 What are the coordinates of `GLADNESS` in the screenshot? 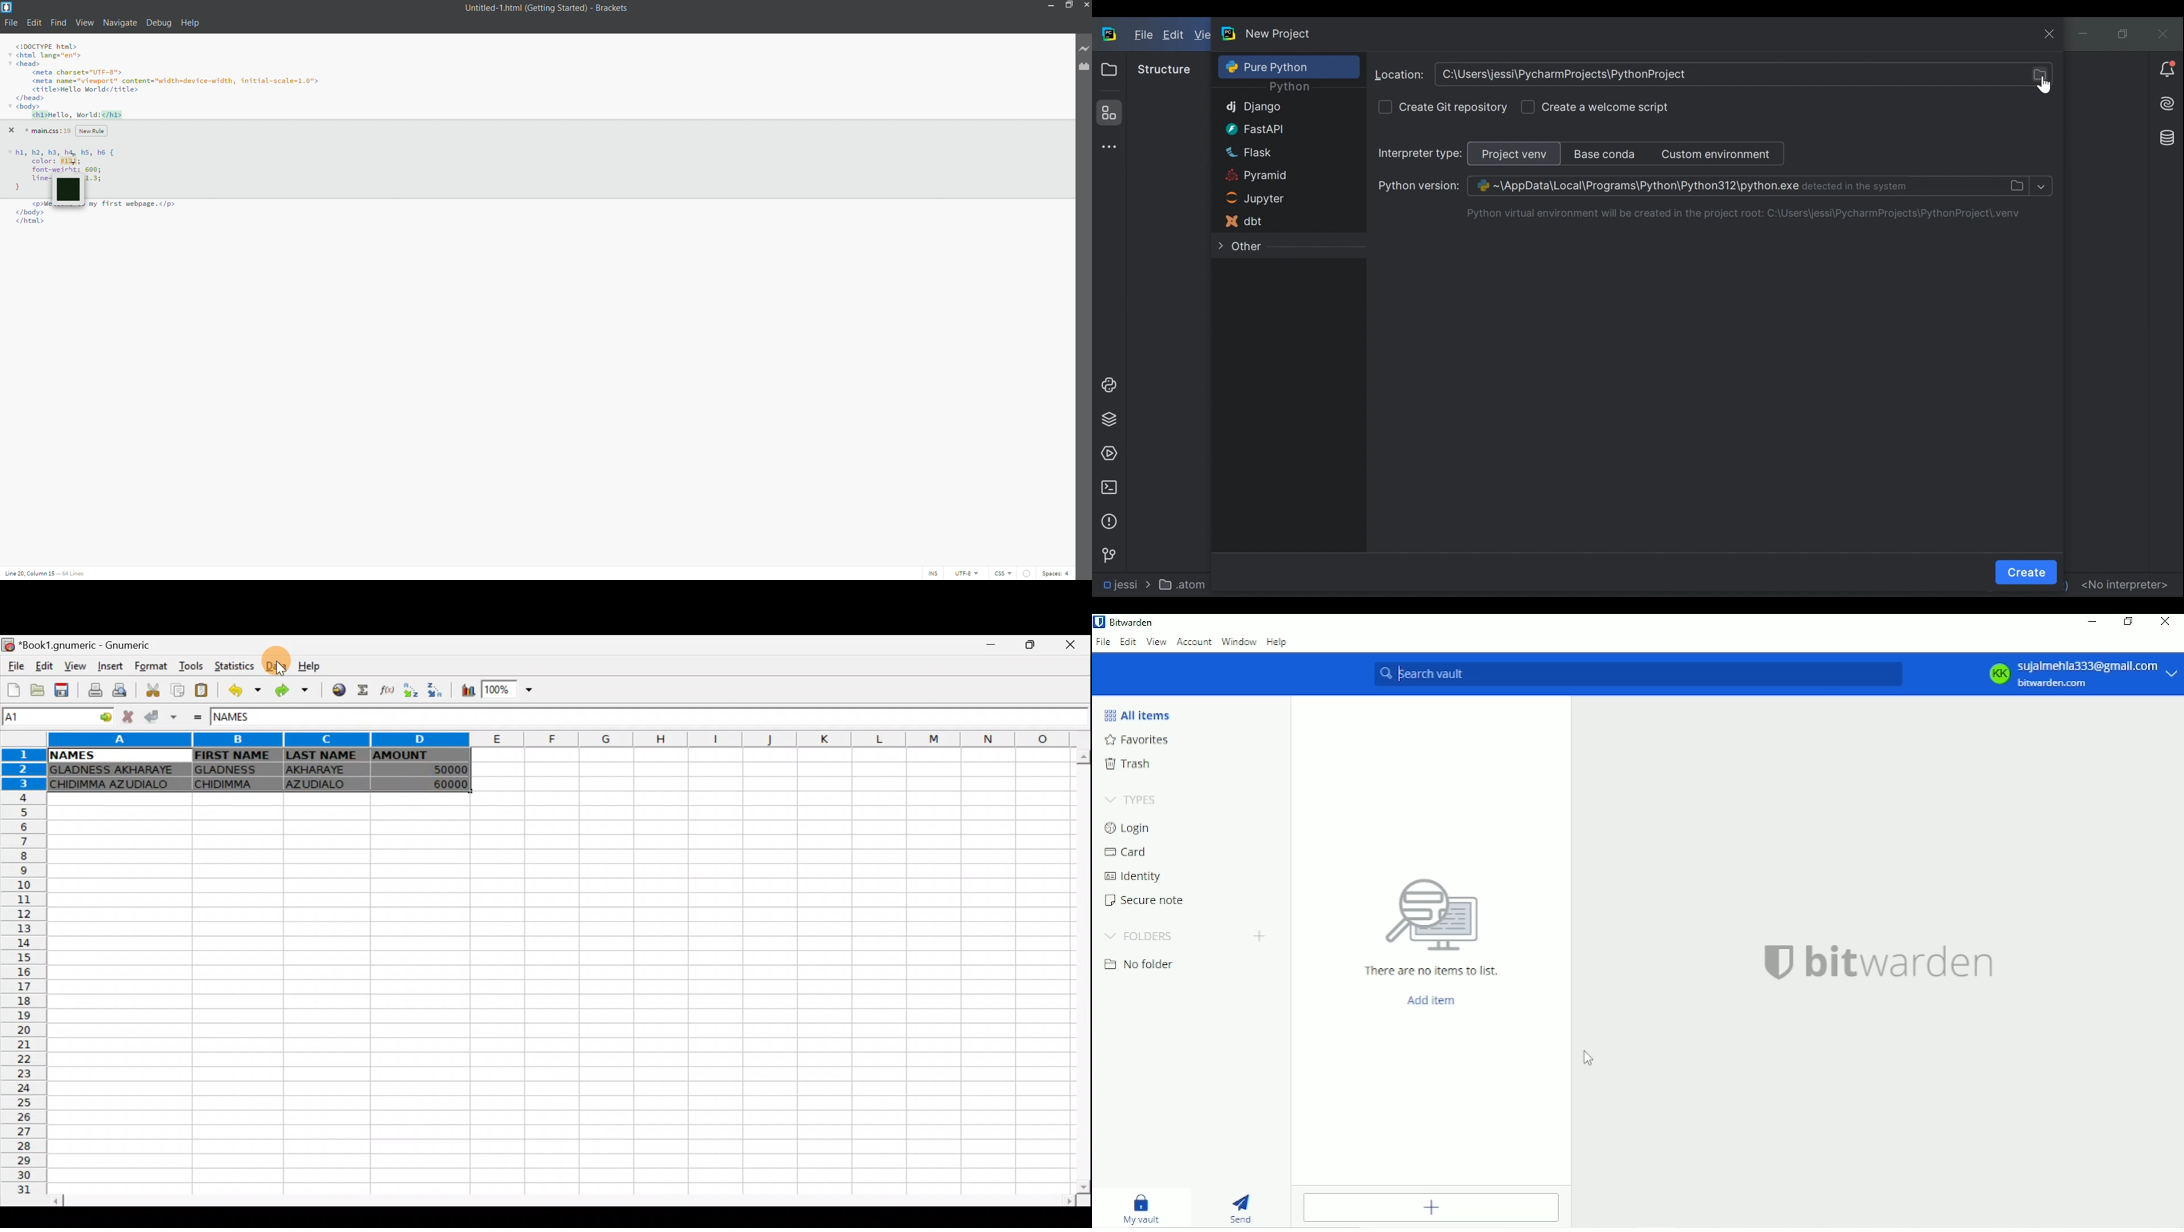 It's located at (235, 769).